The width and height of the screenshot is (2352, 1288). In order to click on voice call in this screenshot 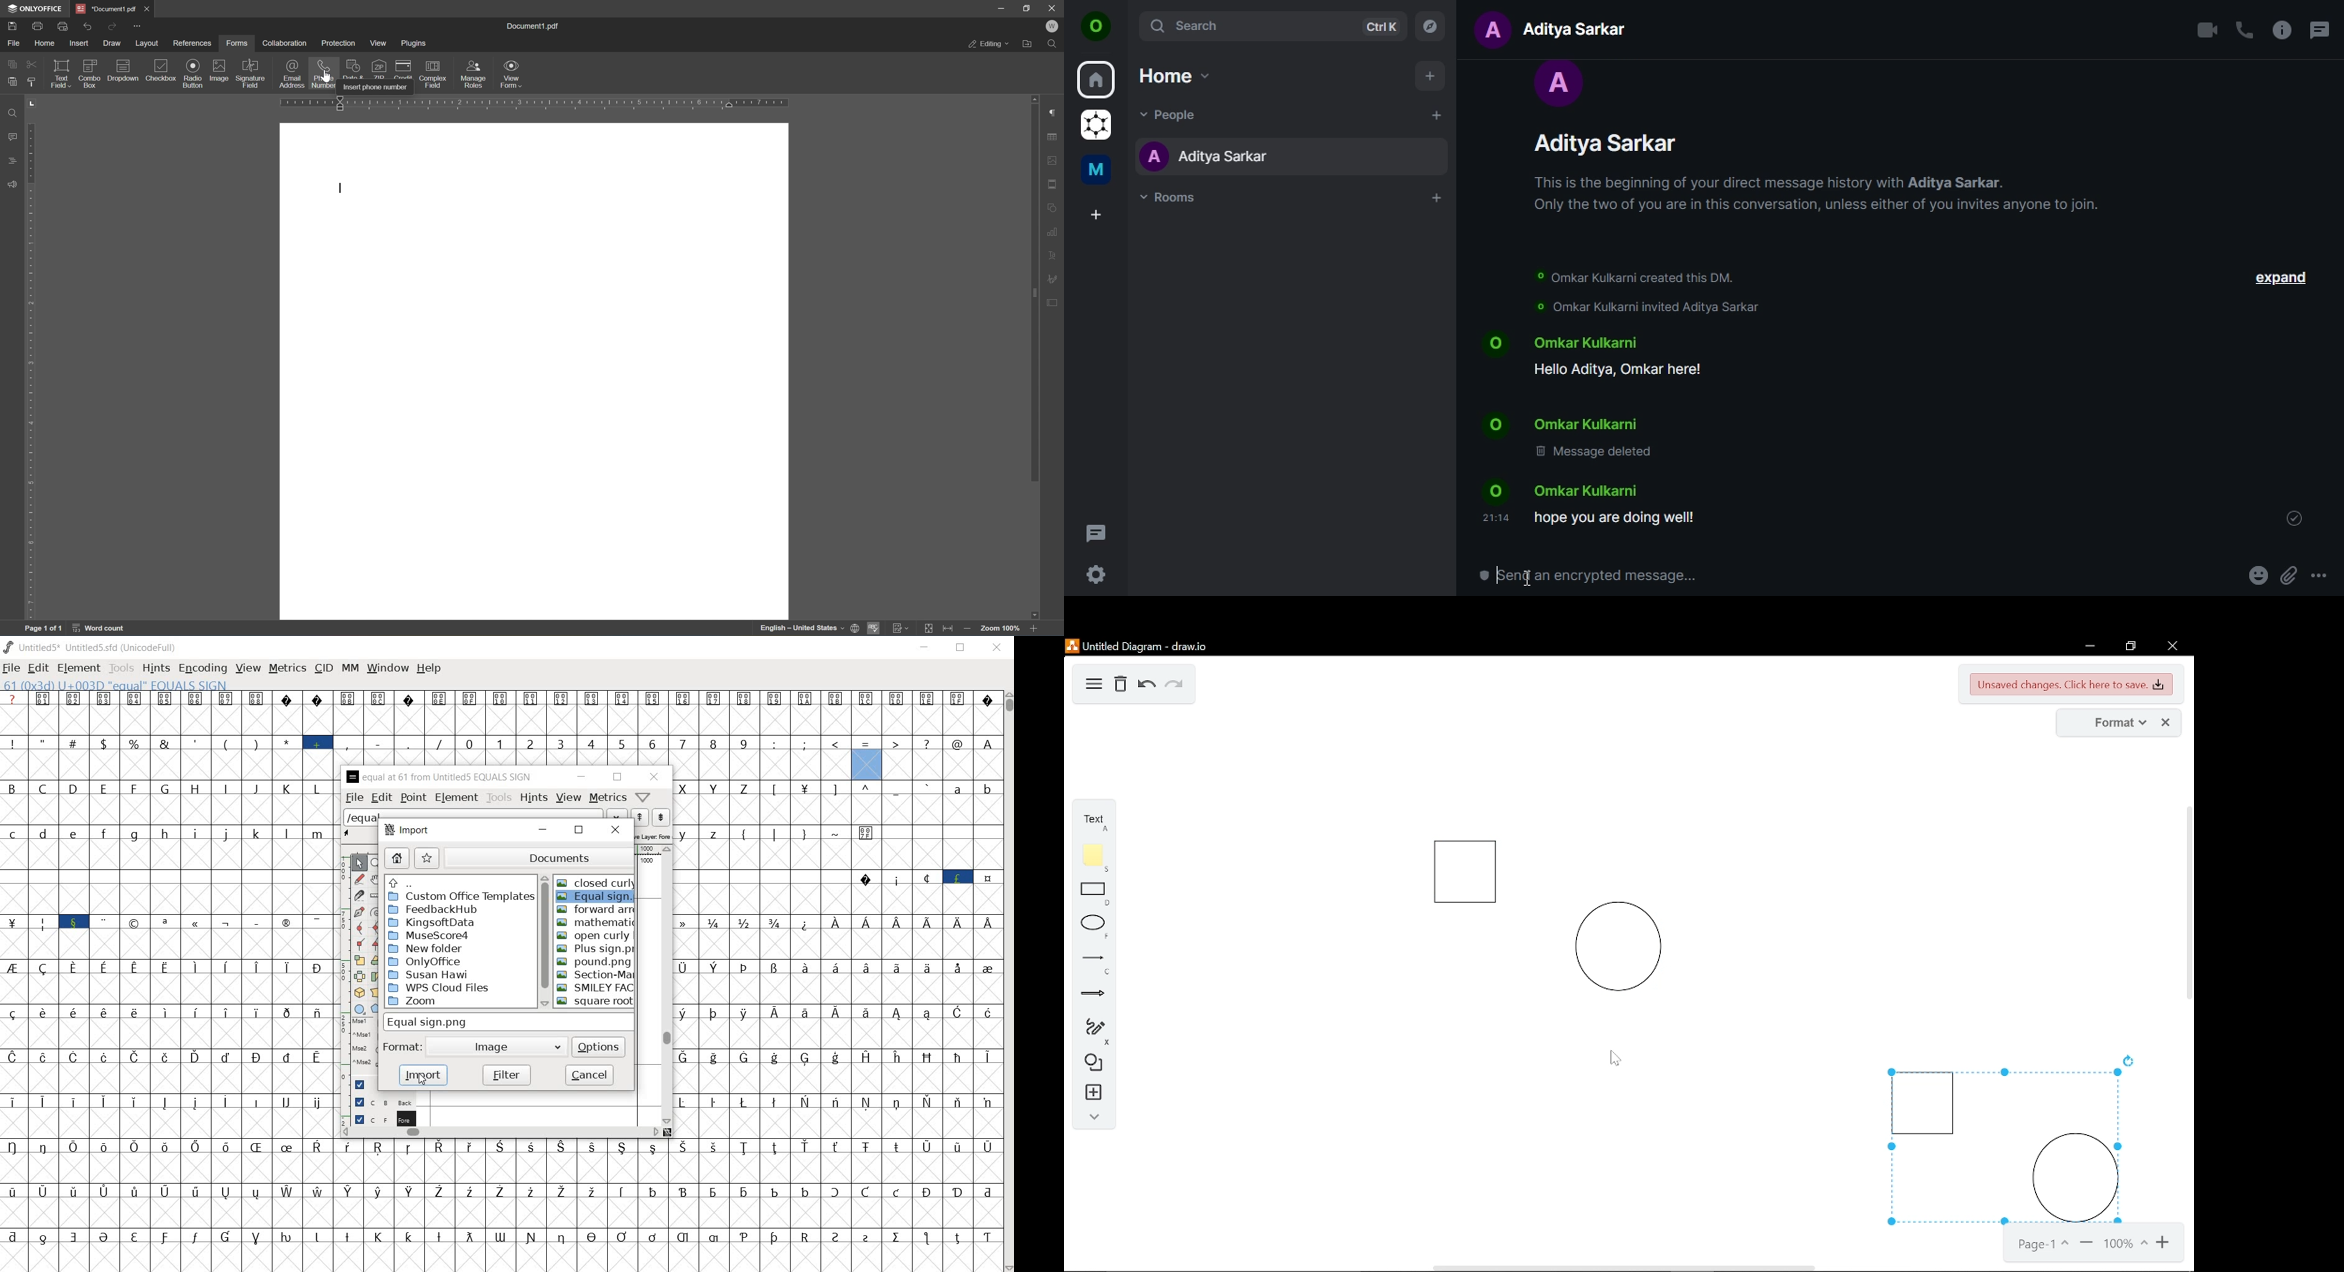, I will do `click(2244, 29)`.